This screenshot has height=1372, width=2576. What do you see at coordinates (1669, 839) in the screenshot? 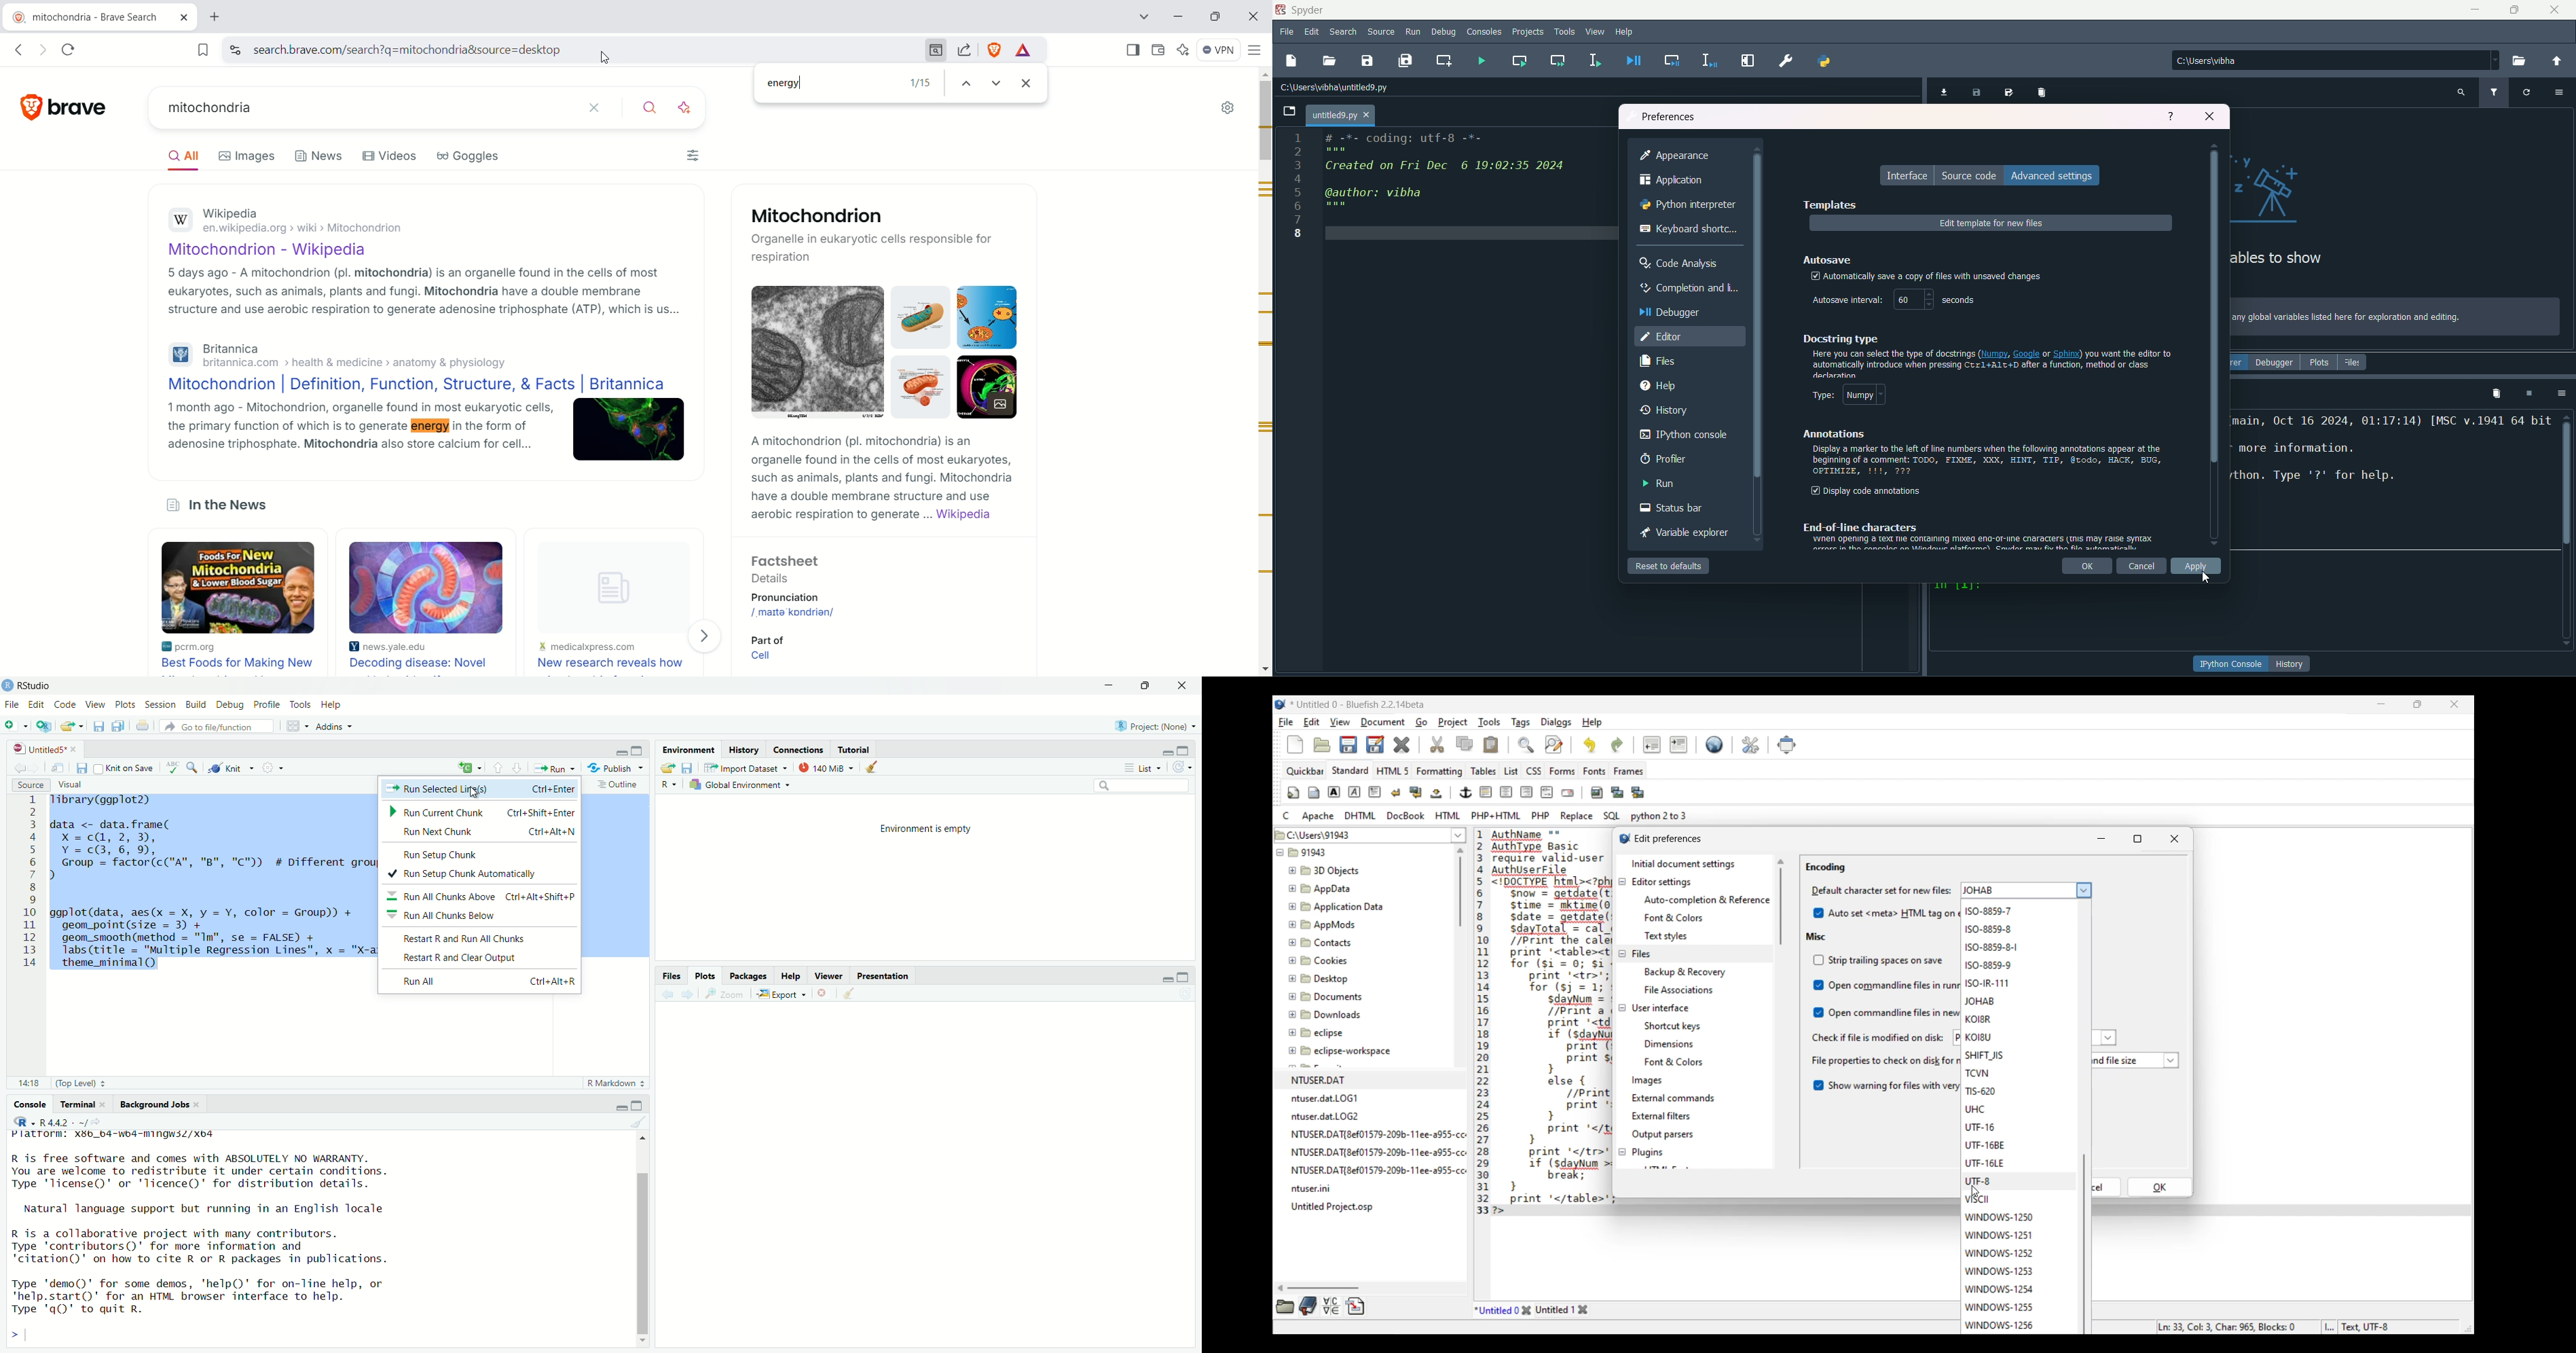
I see `Window title` at bounding box center [1669, 839].